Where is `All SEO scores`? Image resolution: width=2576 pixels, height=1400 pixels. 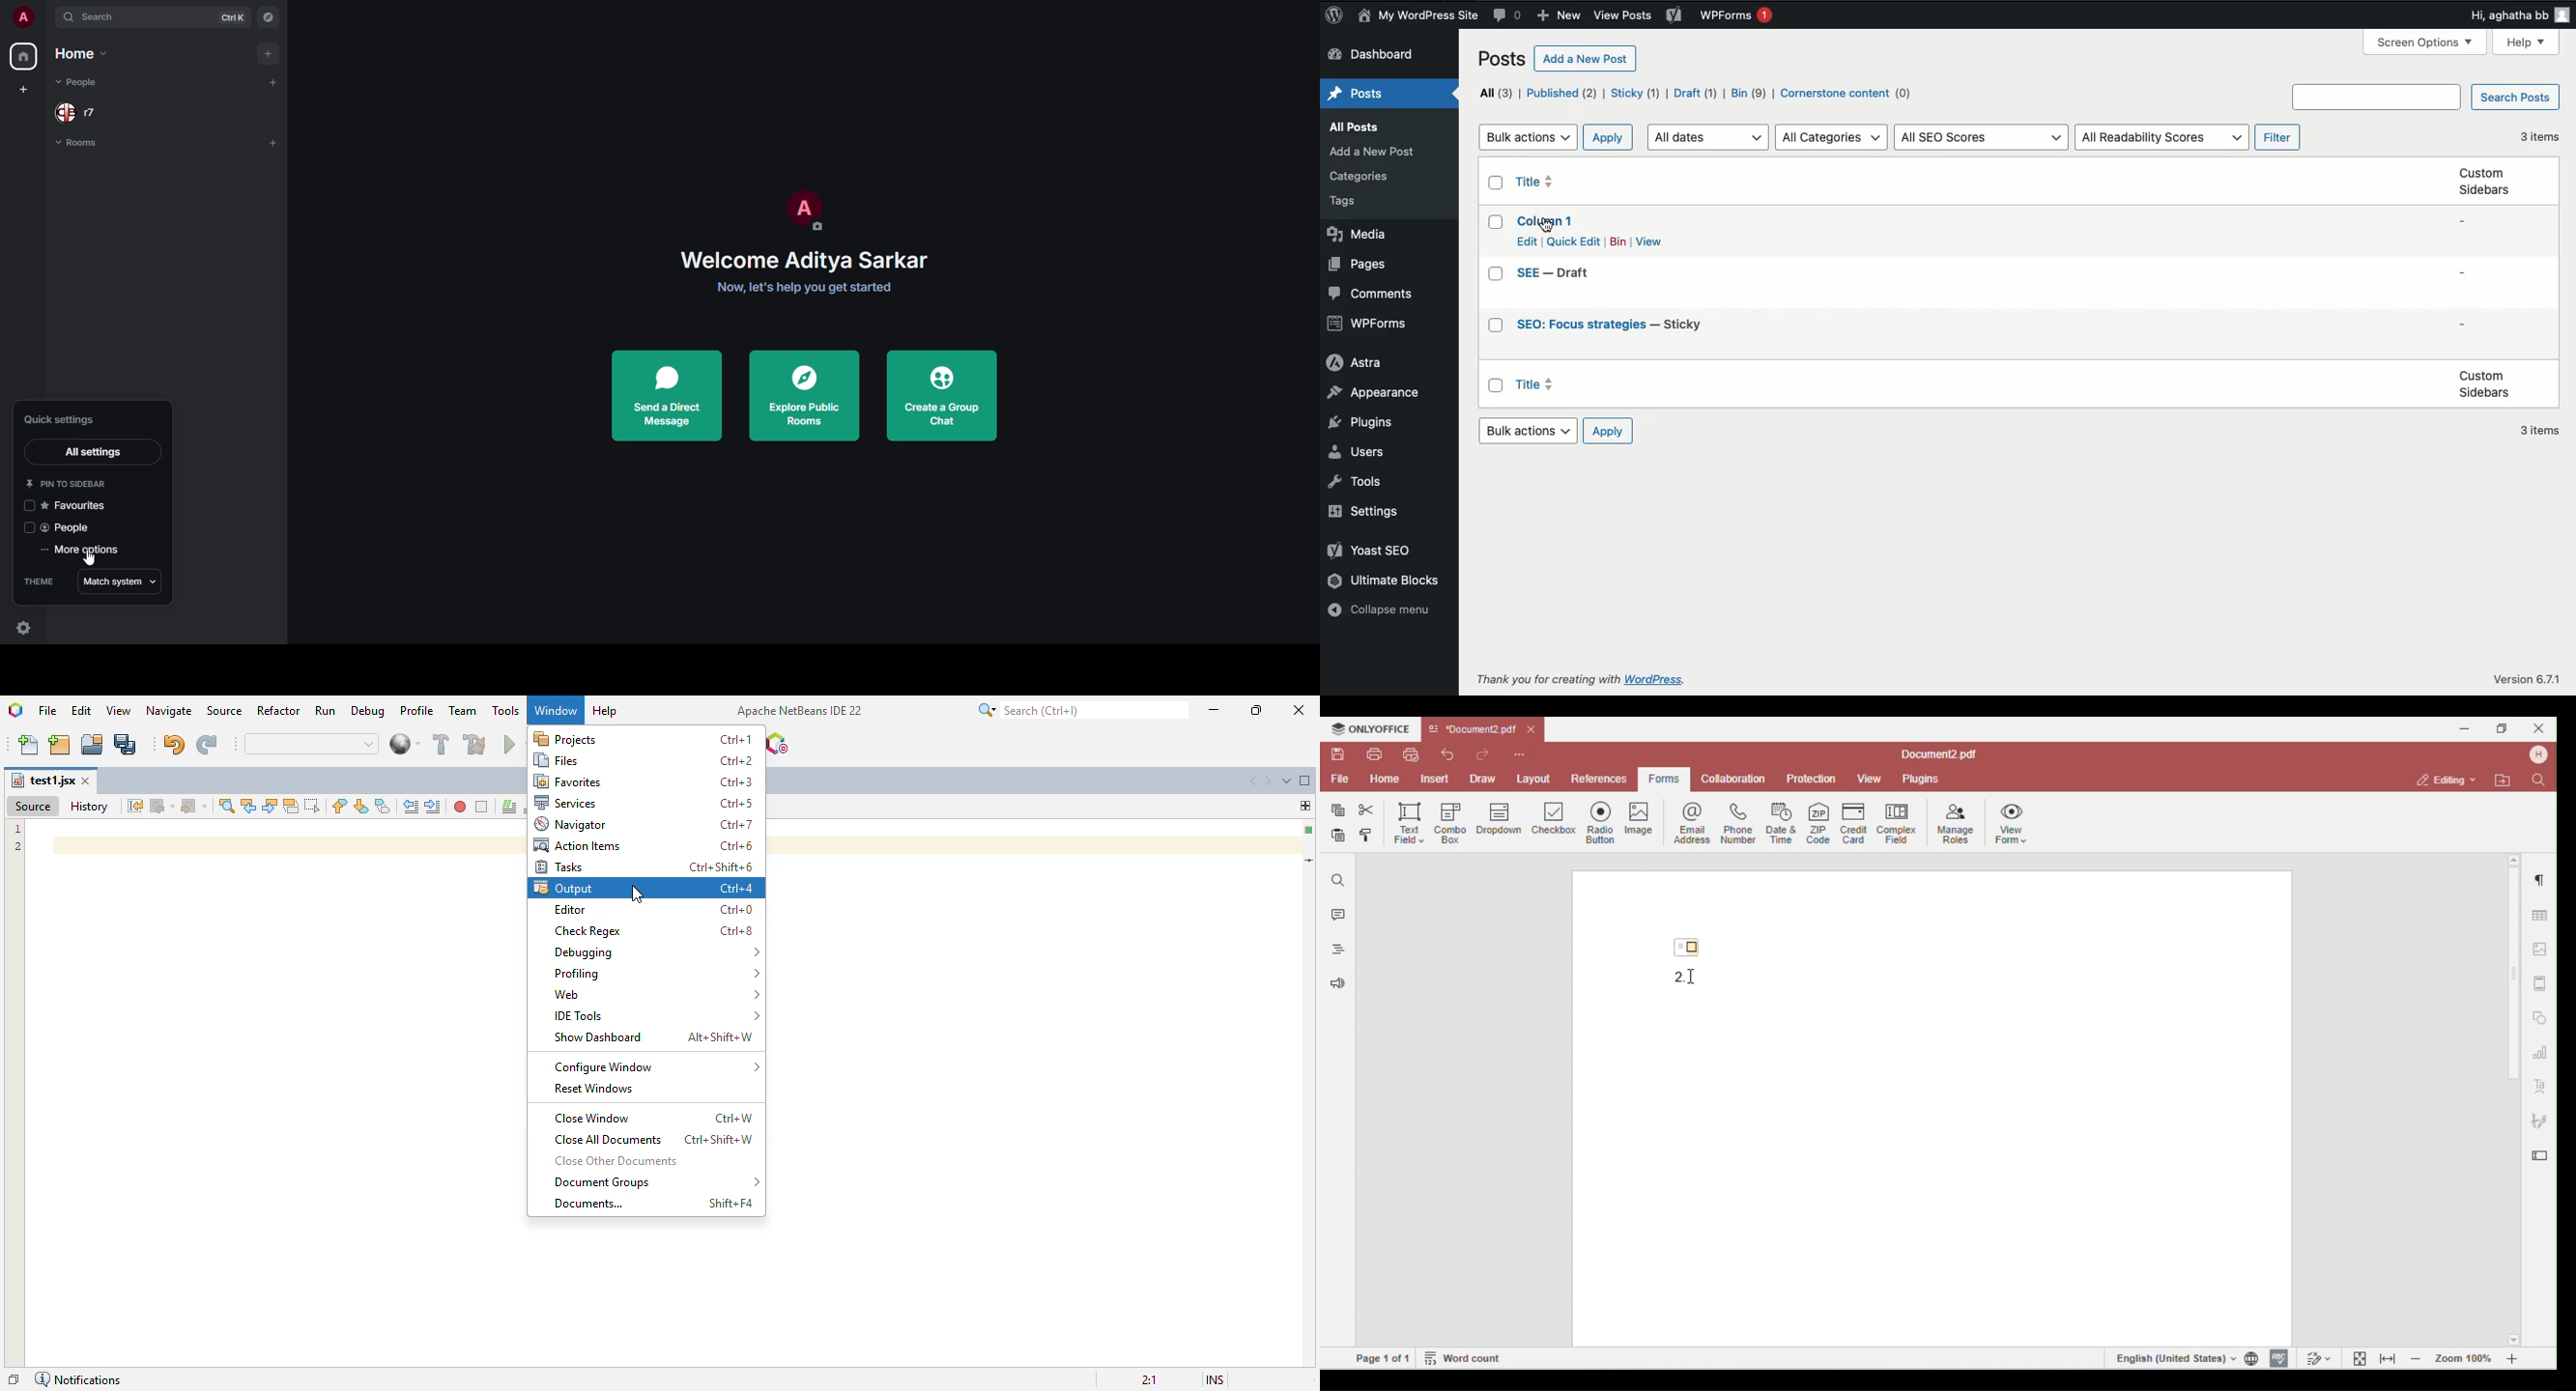
All SEO scores is located at coordinates (1984, 136).